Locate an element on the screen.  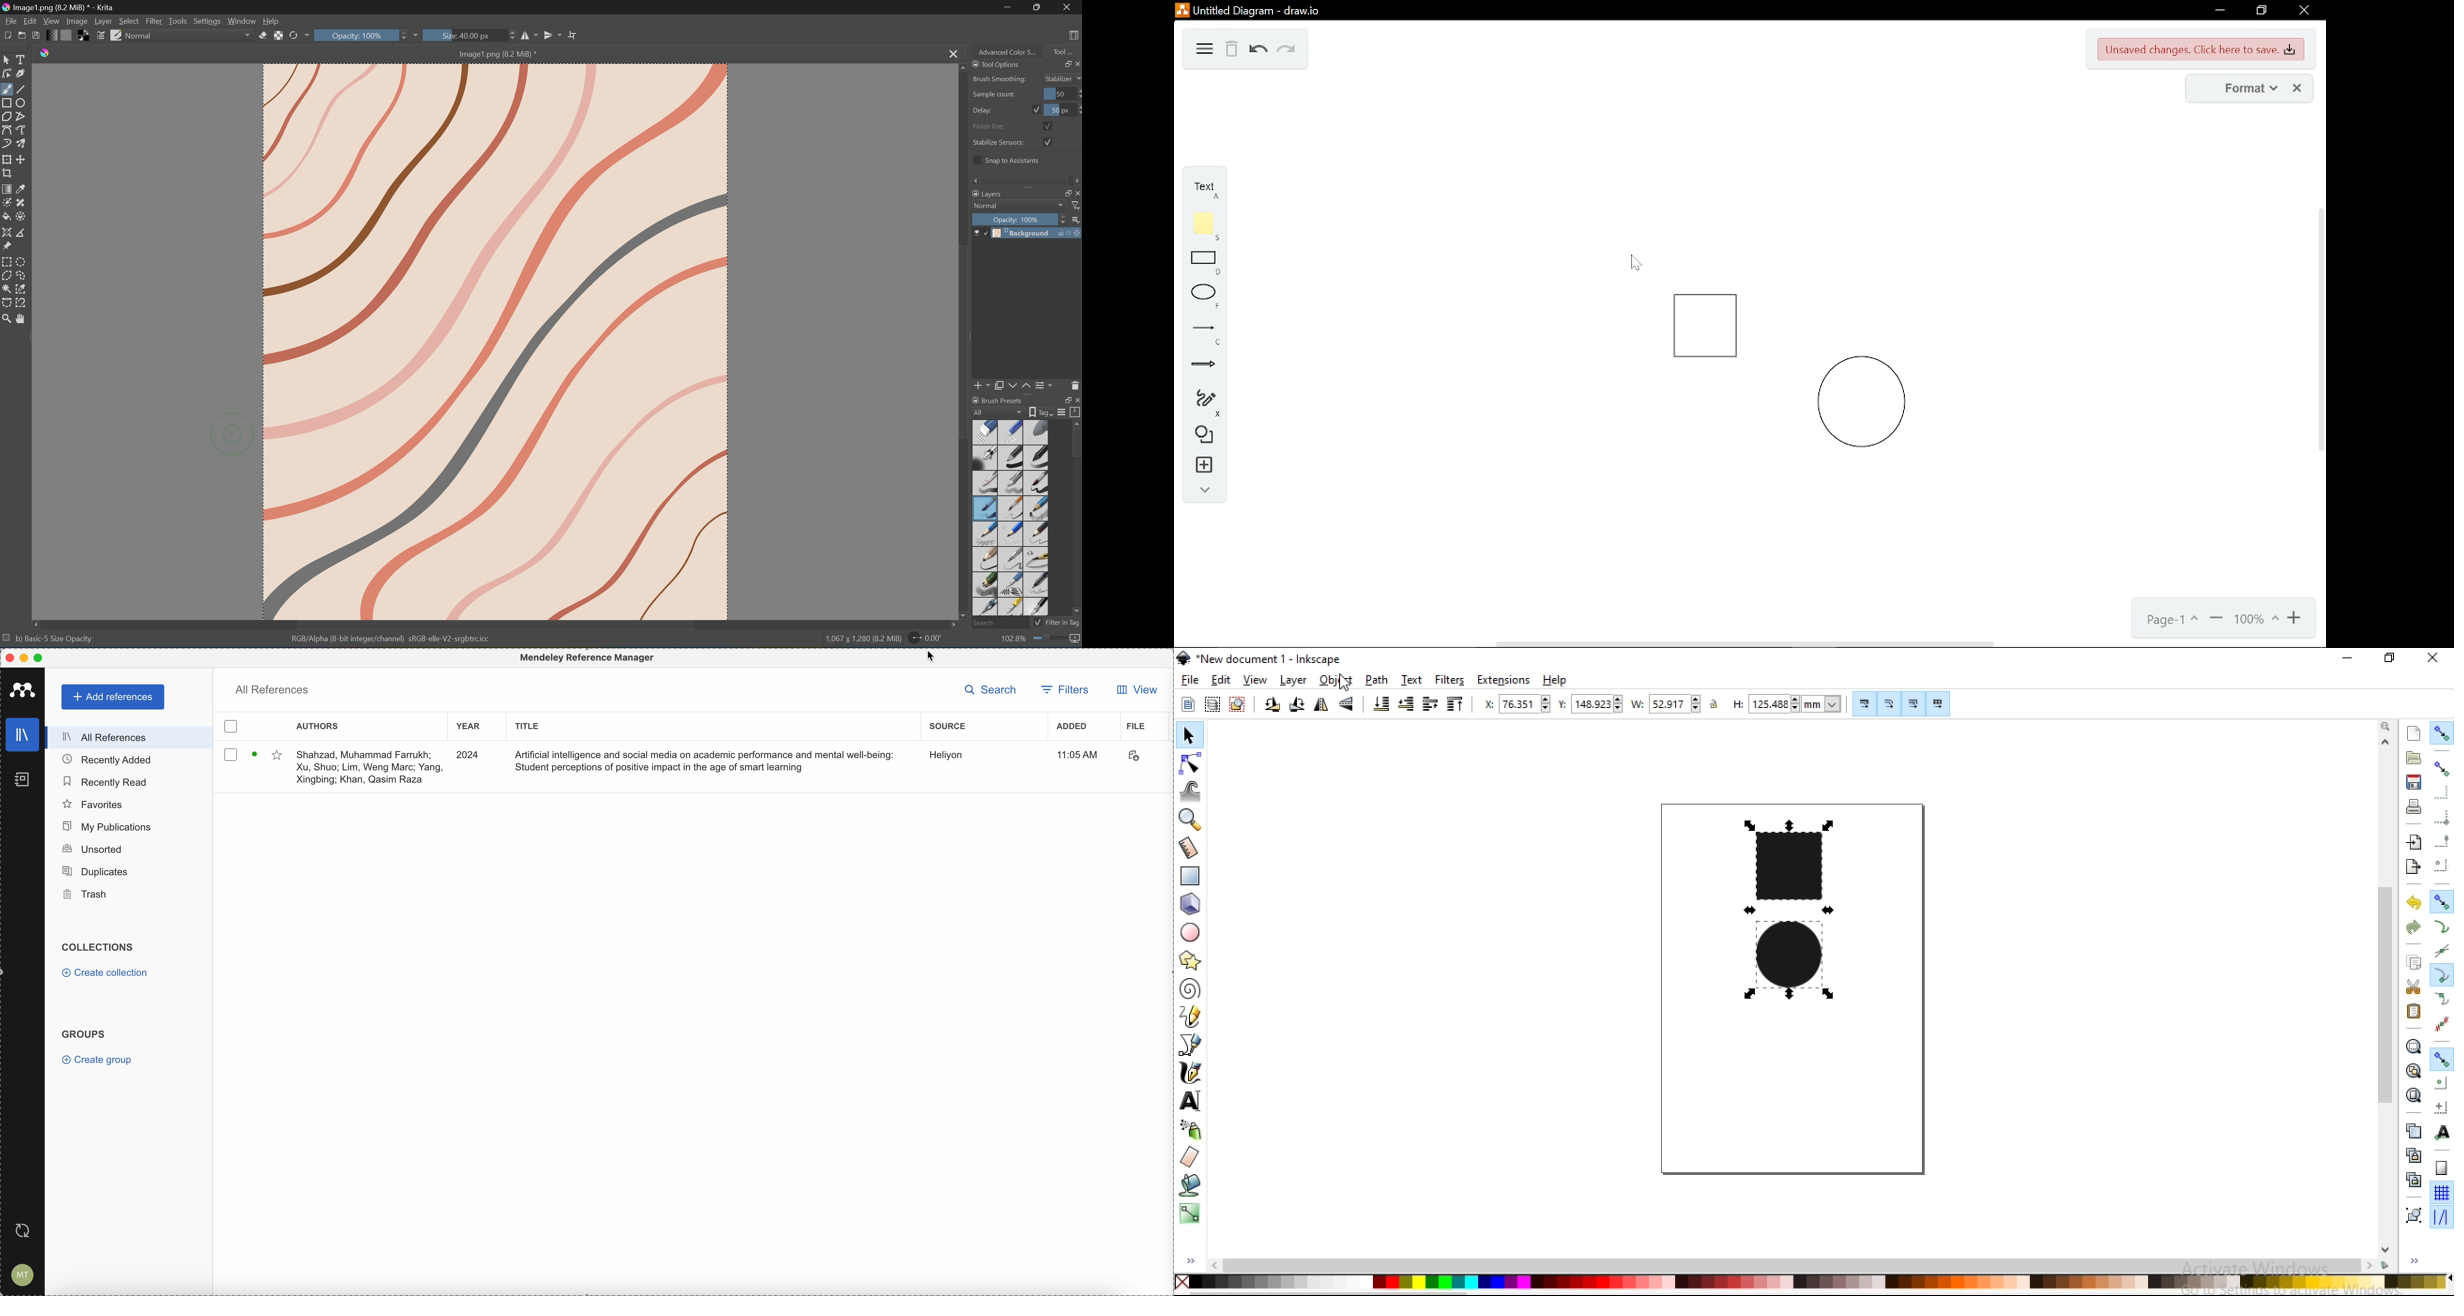
freehand is located at coordinates (1198, 403).